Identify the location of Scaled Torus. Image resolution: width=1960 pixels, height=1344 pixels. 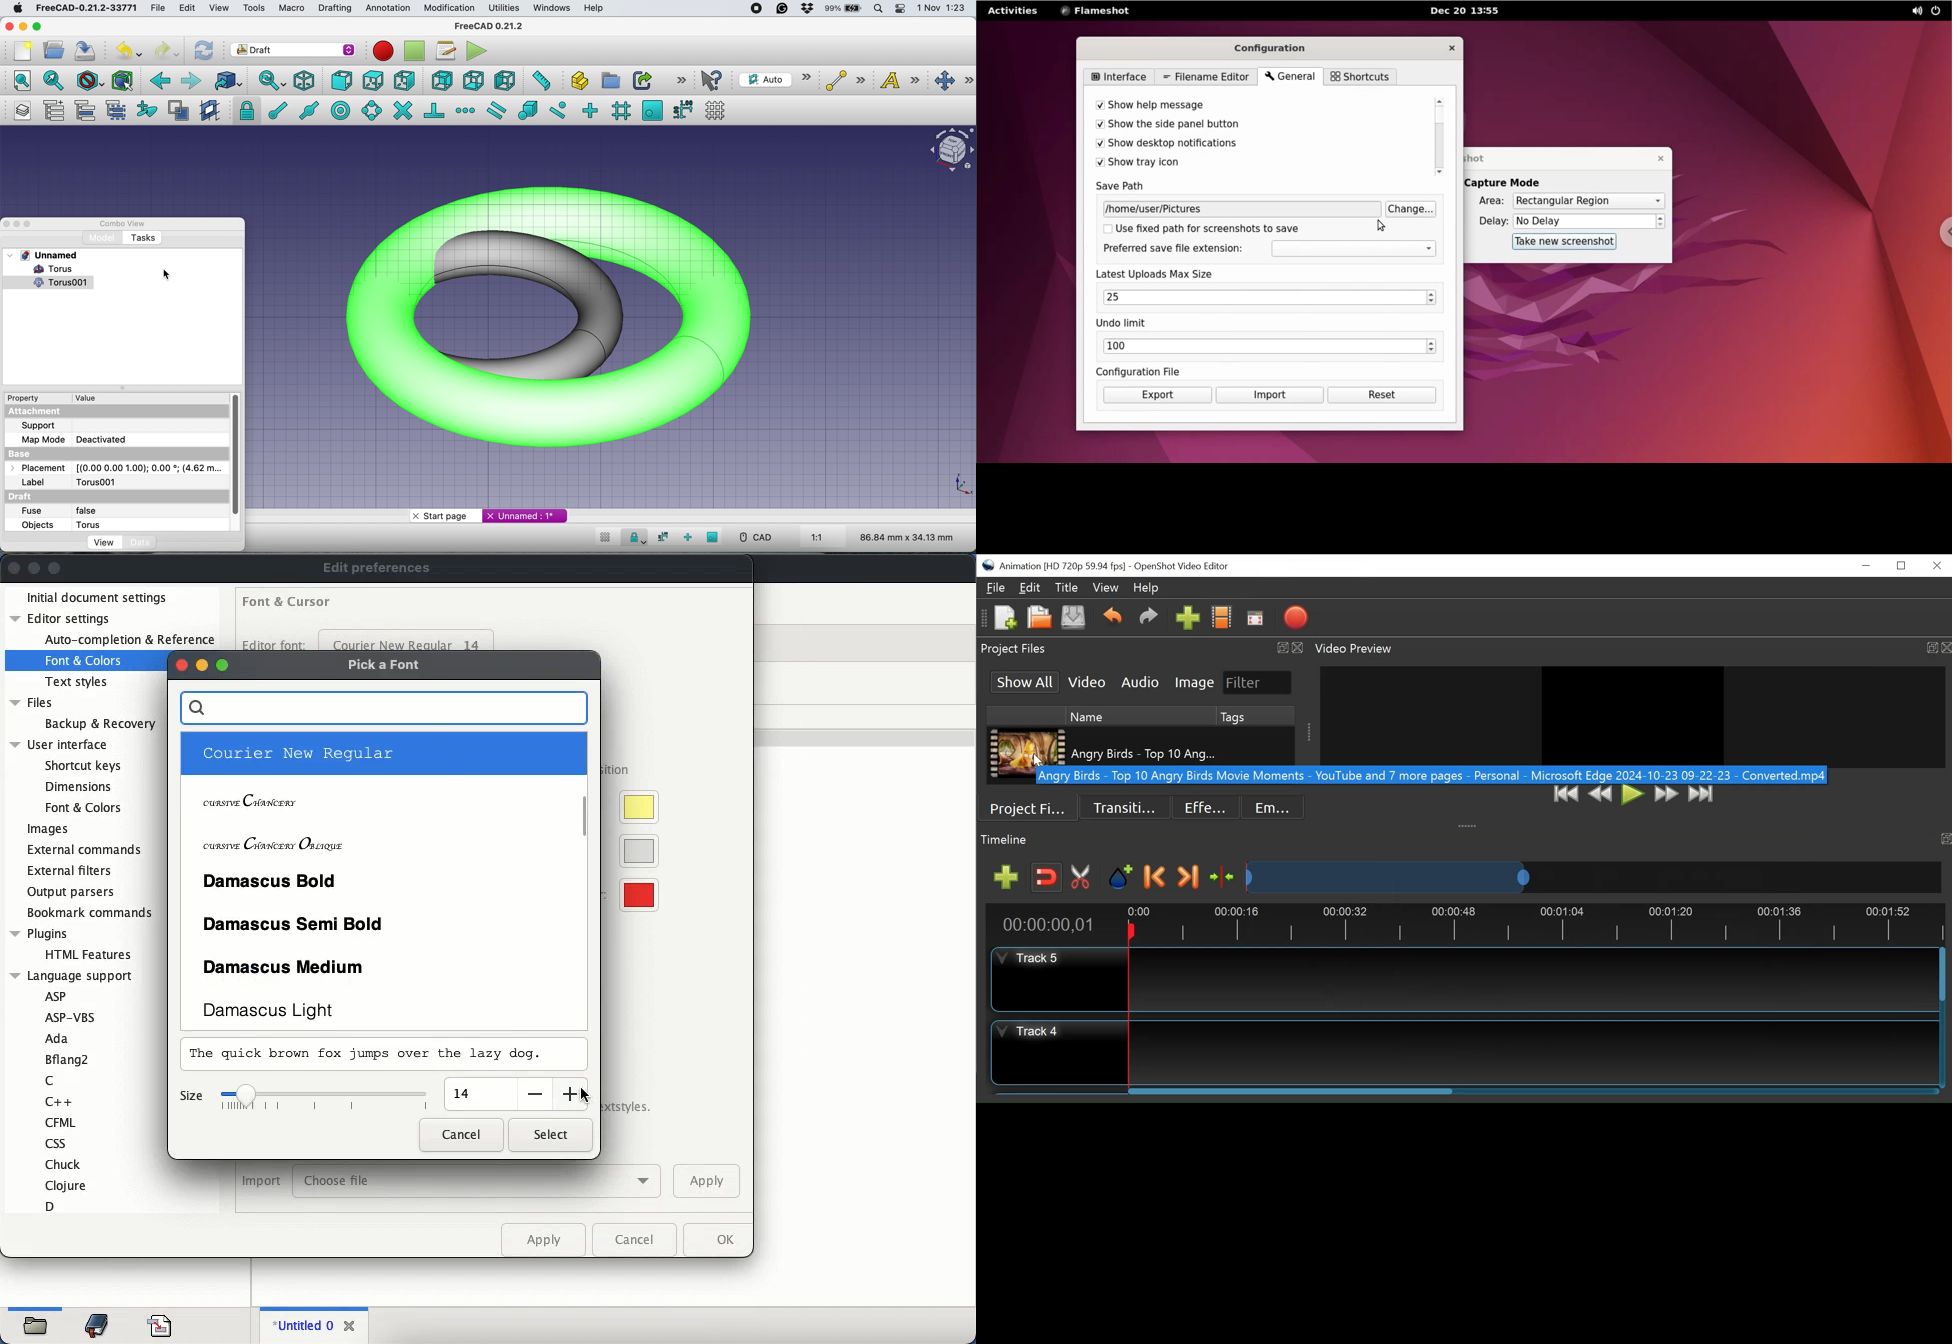
(560, 315).